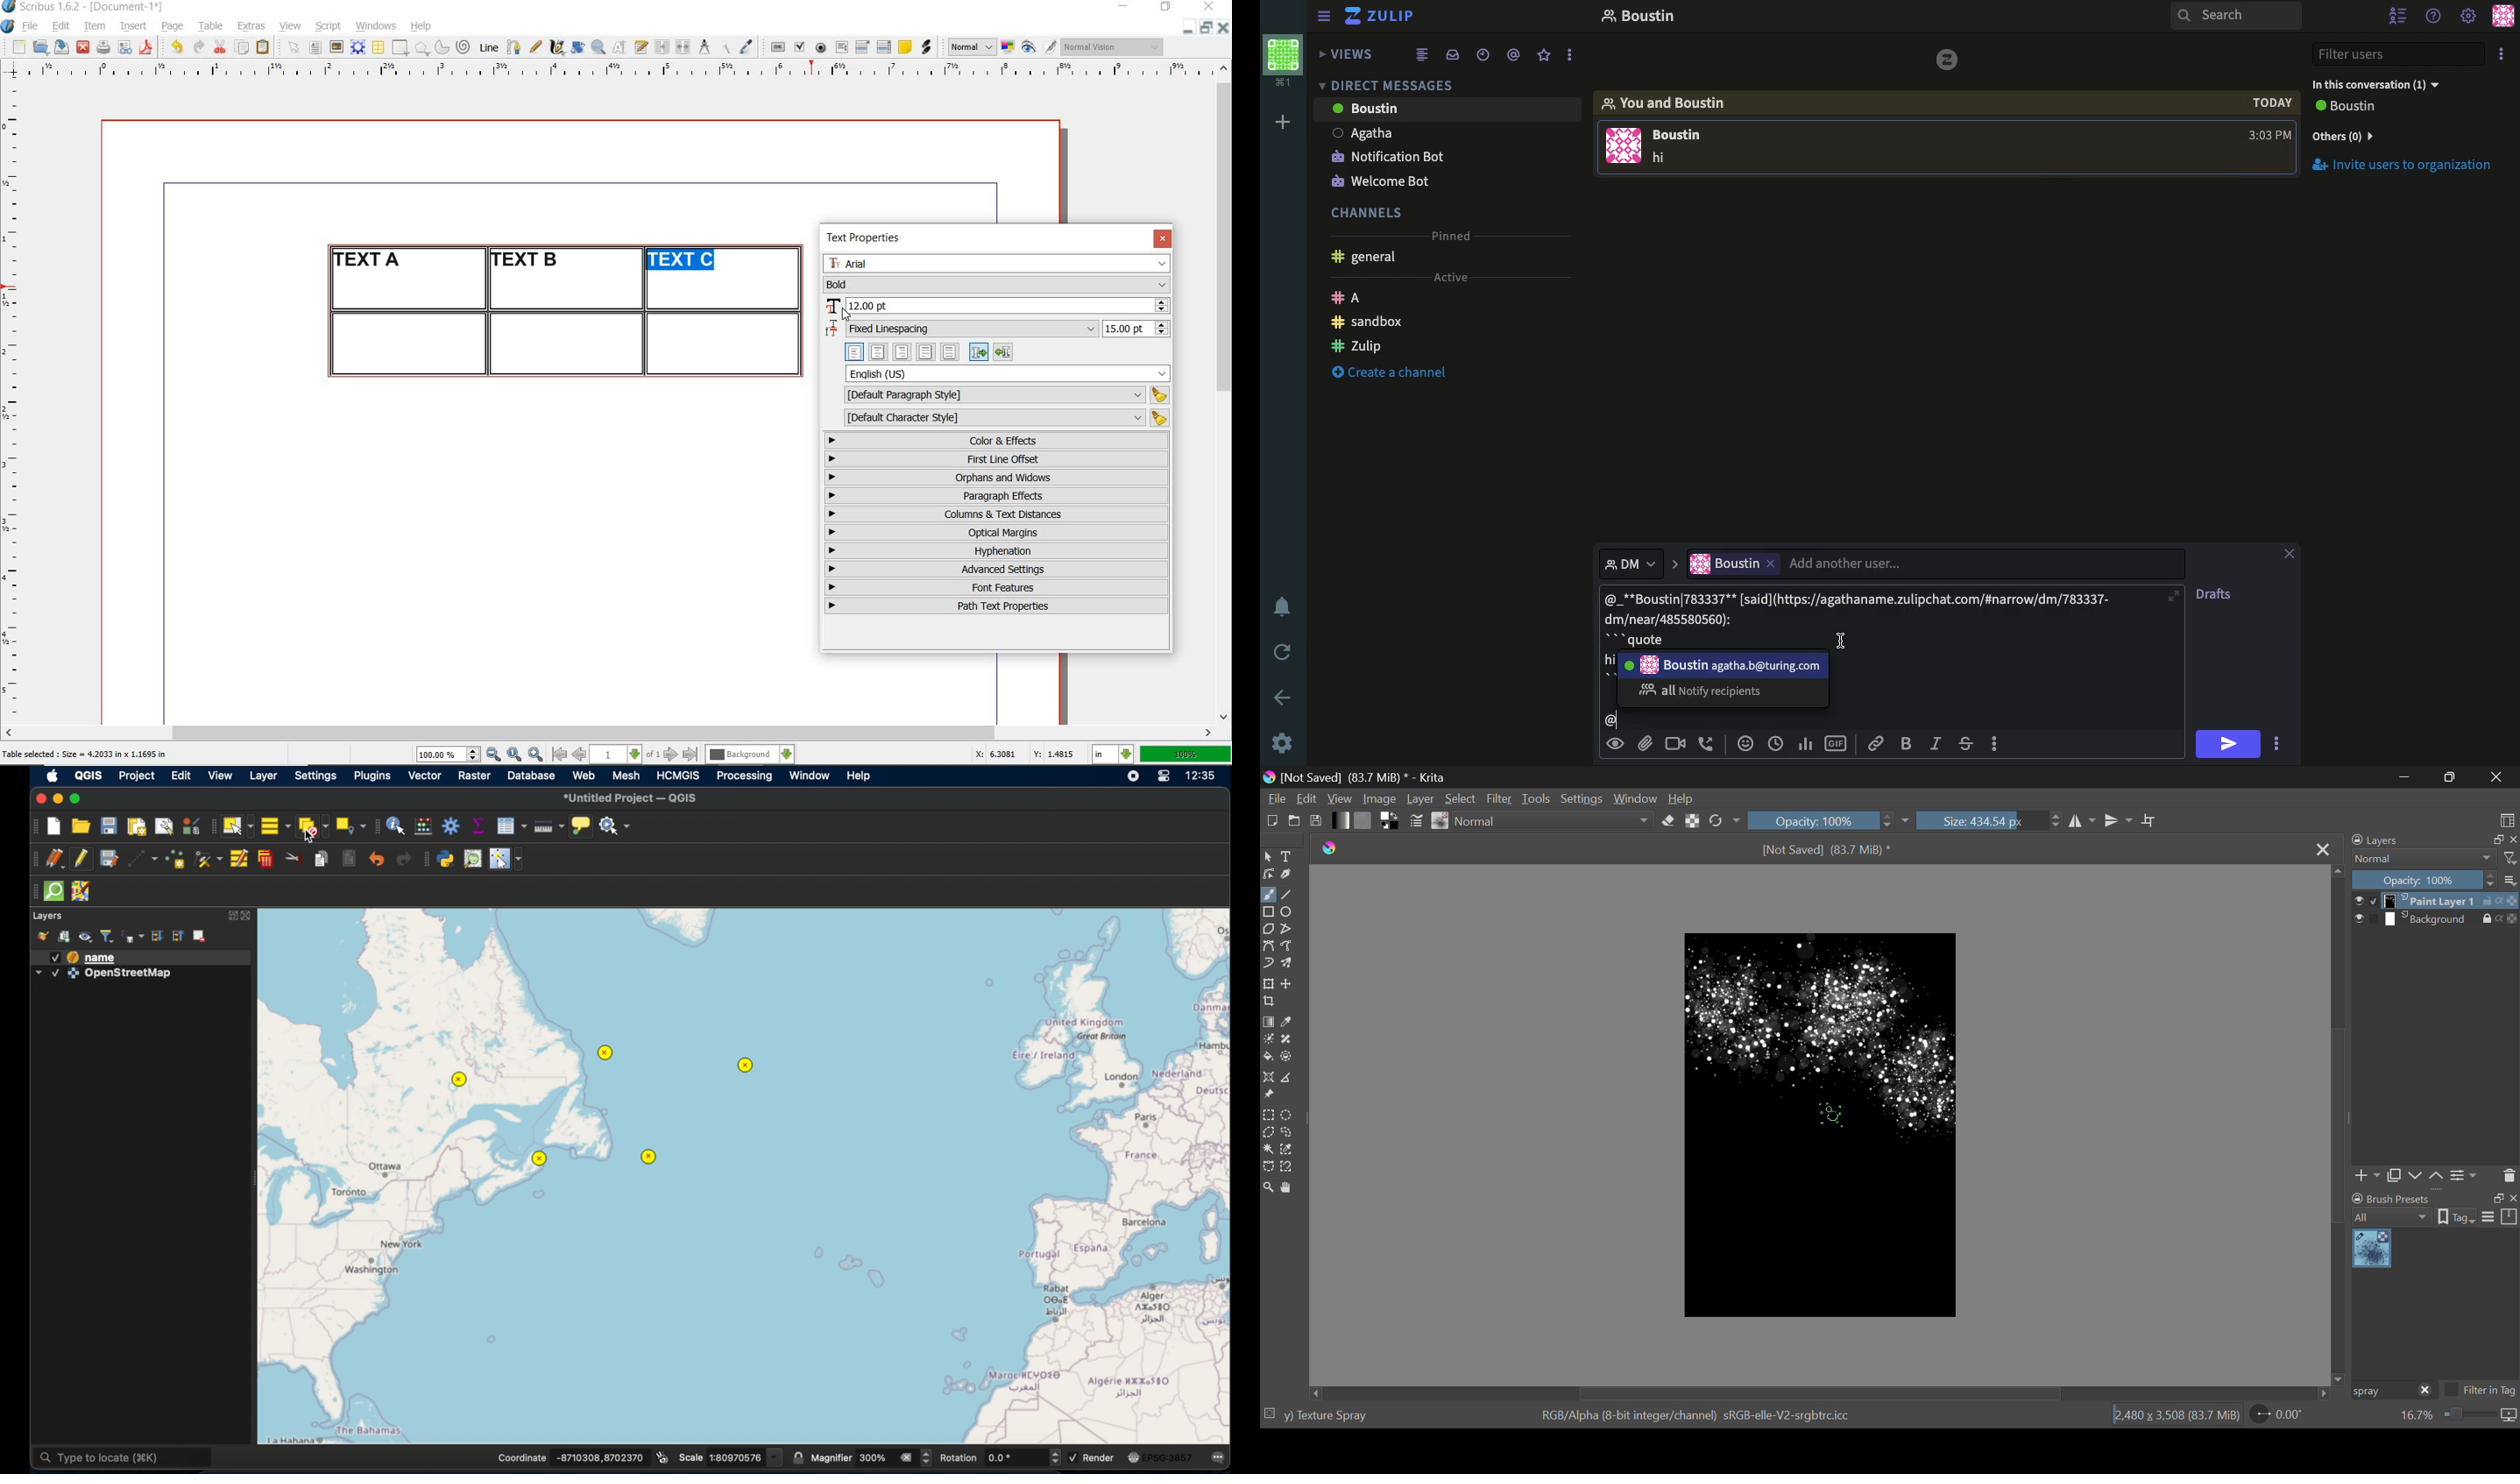 The width and height of the screenshot is (2520, 1484). What do you see at coordinates (2456, 1219) in the screenshot?
I see `tag` at bounding box center [2456, 1219].